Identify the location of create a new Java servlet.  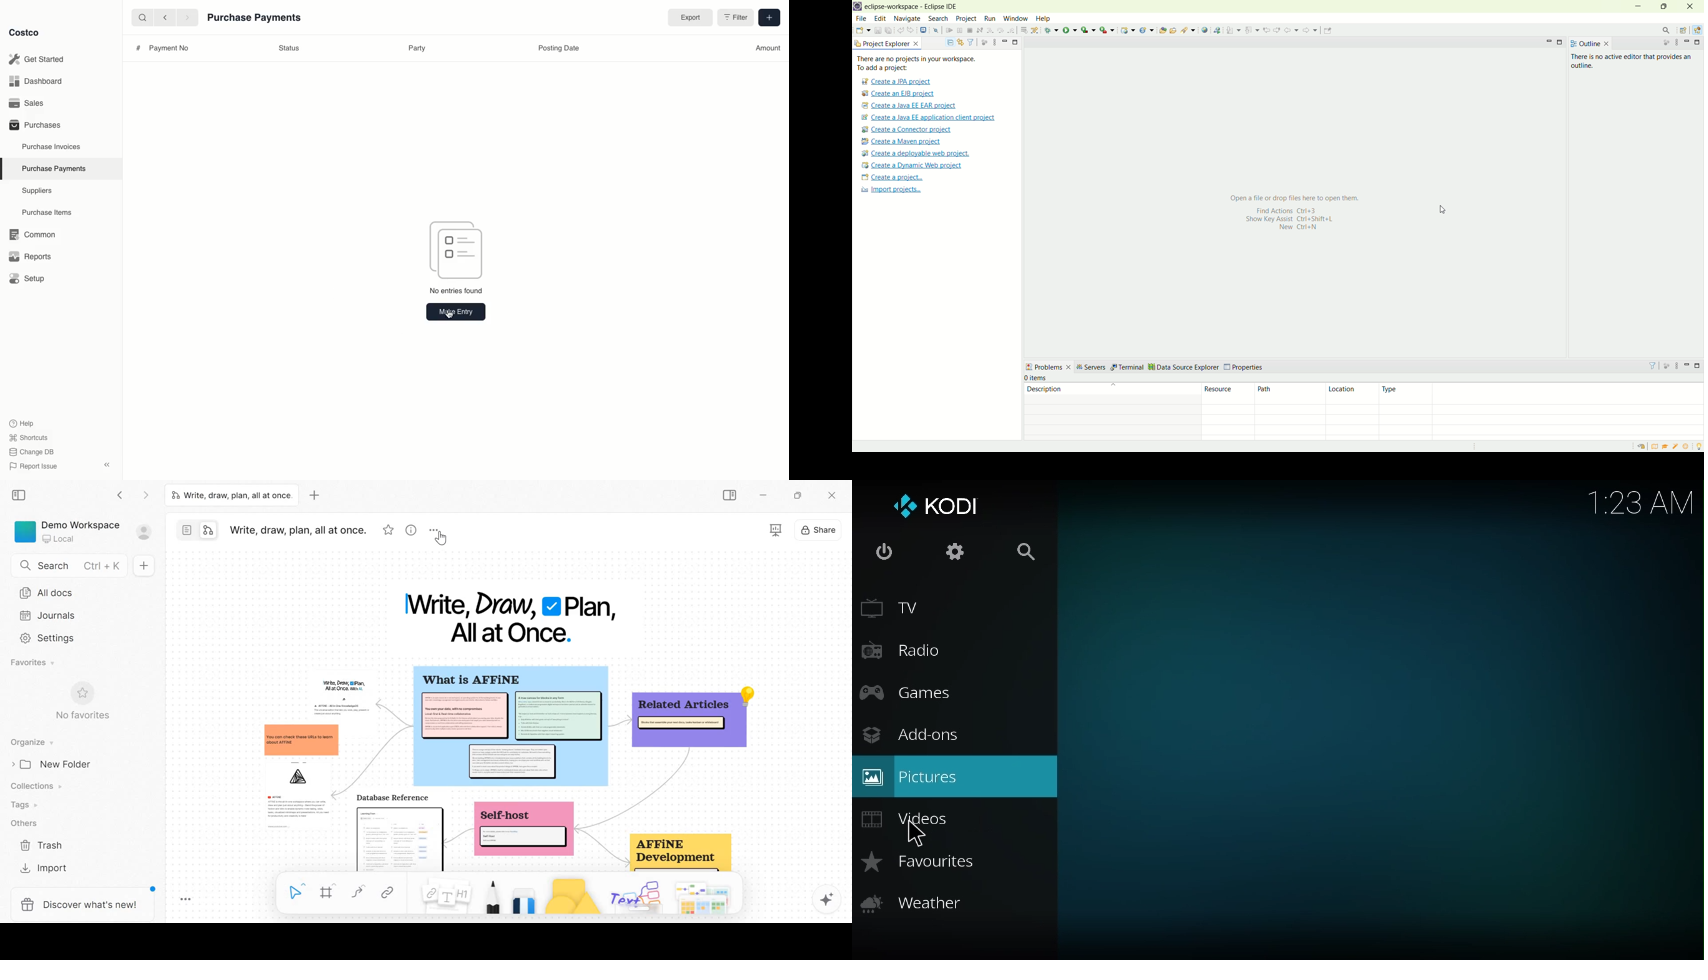
(1147, 31).